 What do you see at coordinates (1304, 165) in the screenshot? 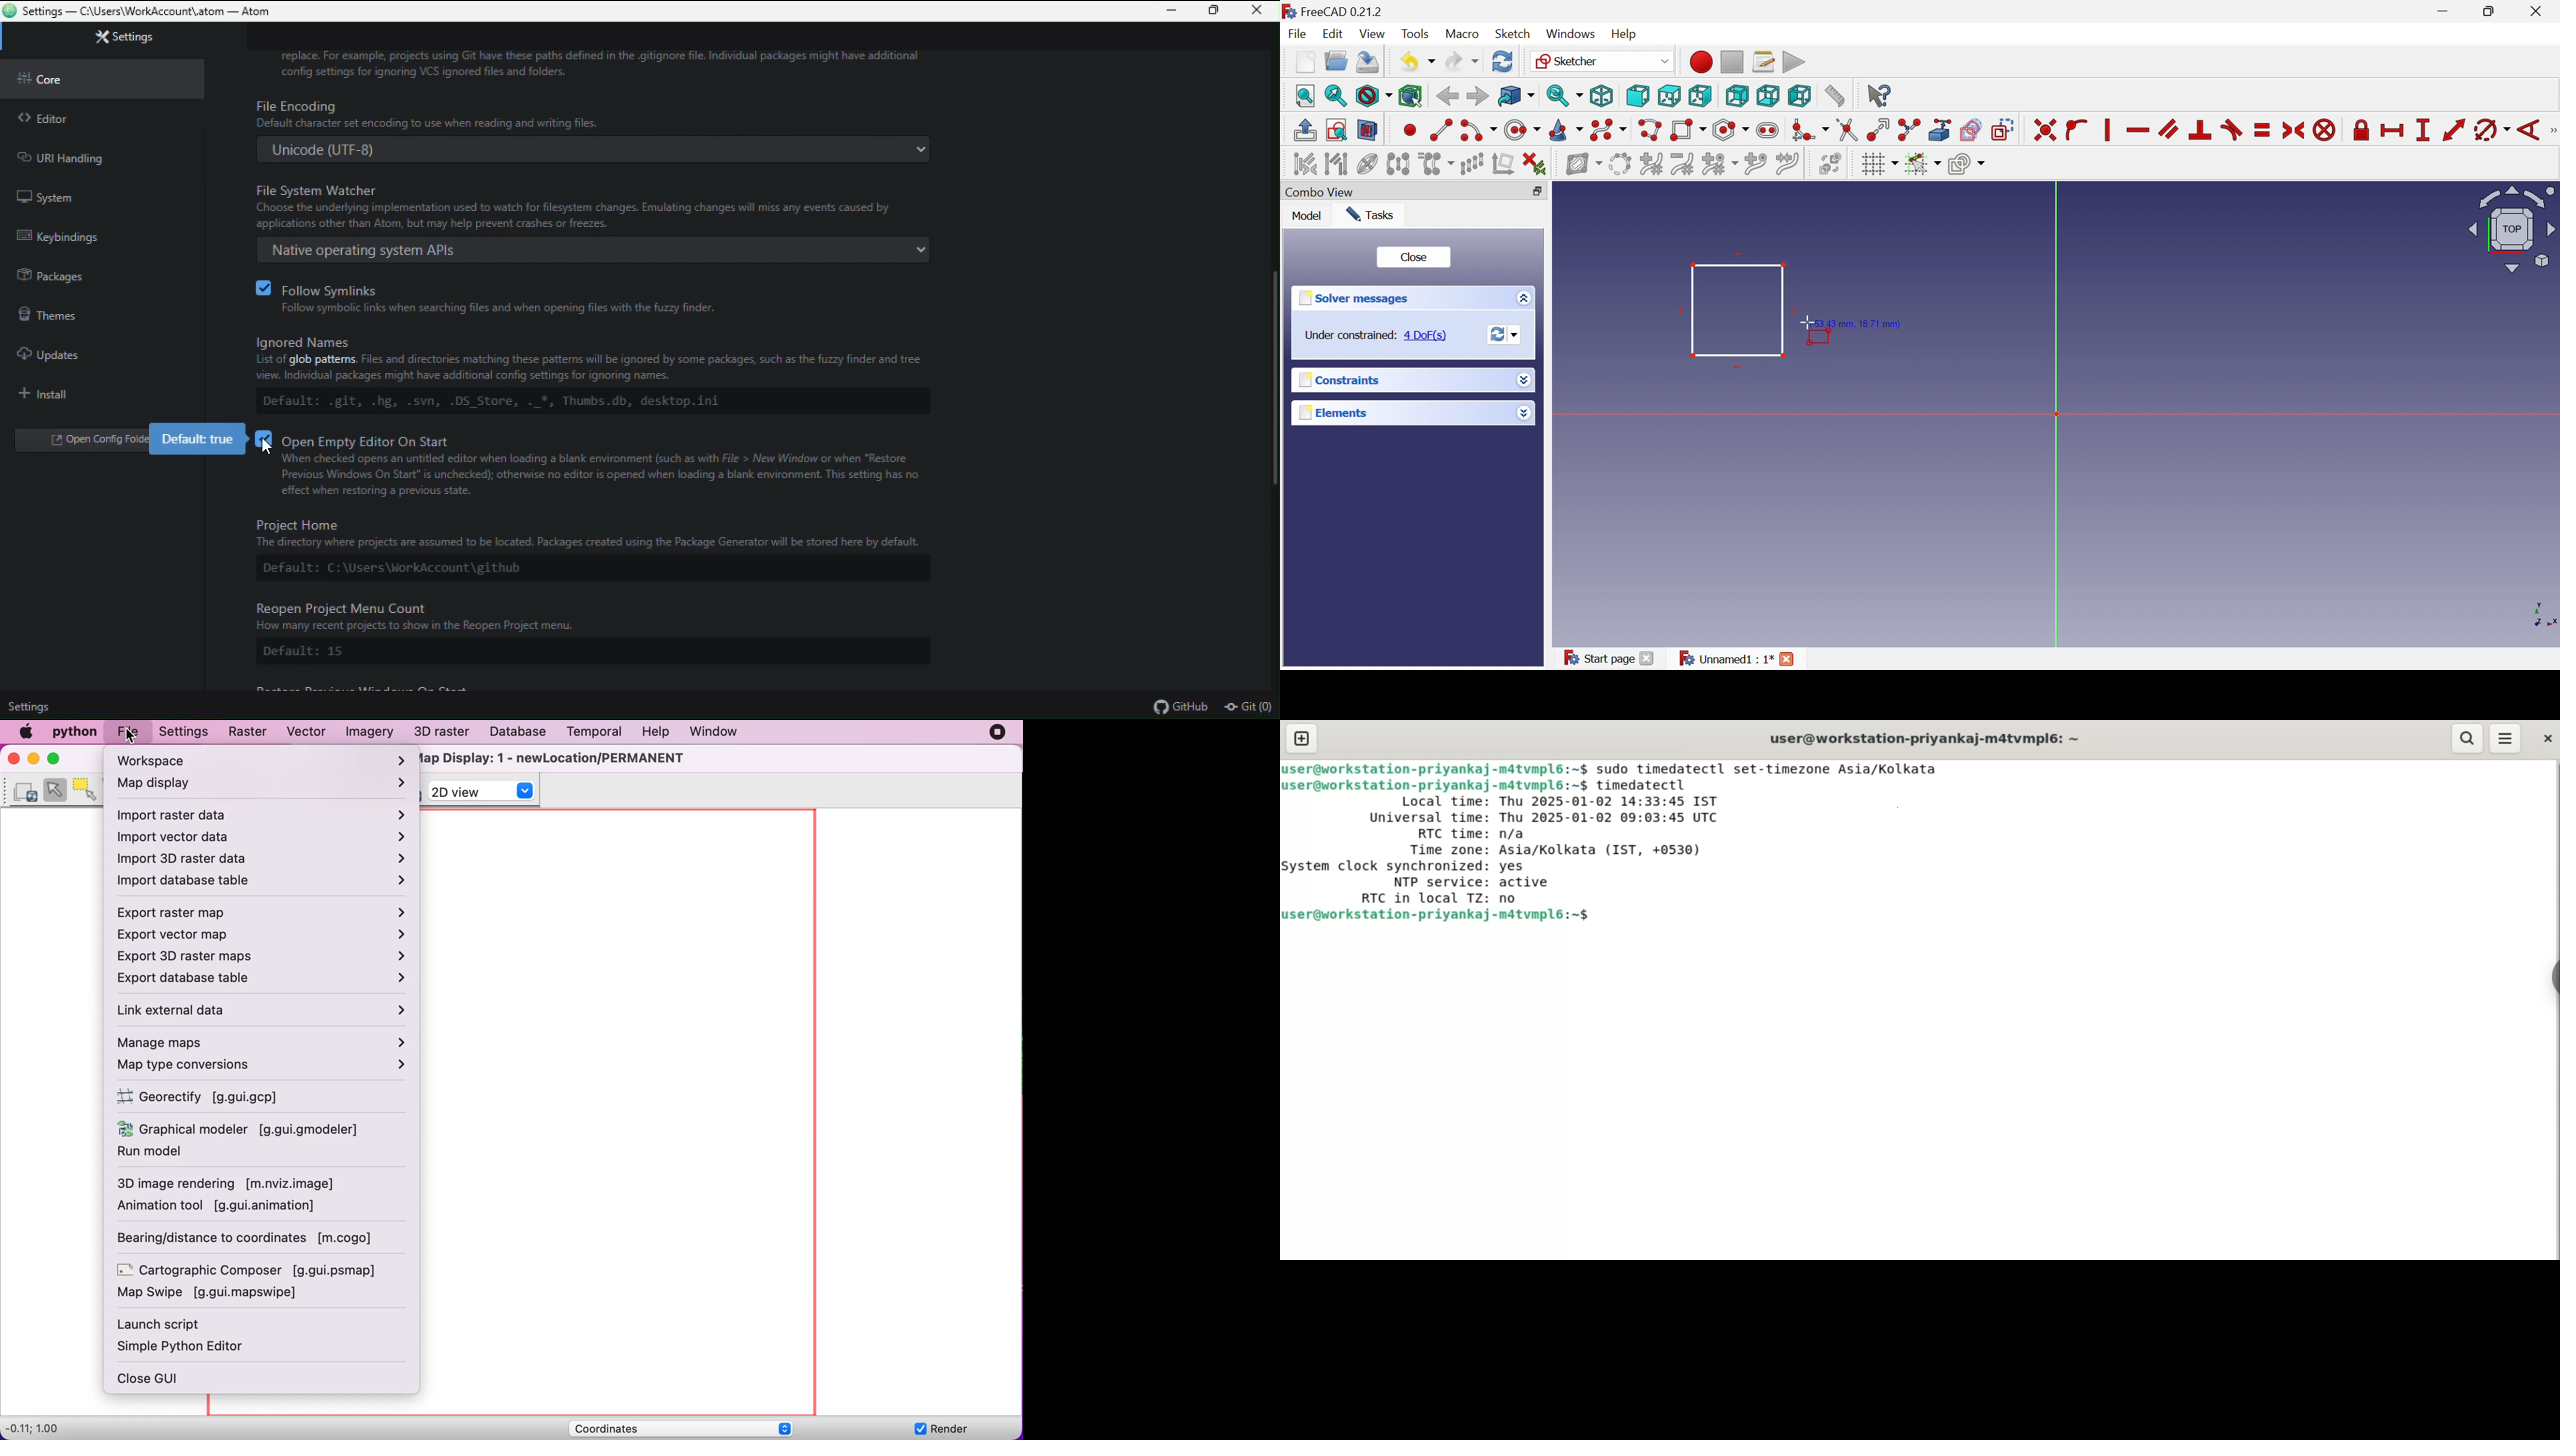
I see `Select associated constraints` at bounding box center [1304, 165].